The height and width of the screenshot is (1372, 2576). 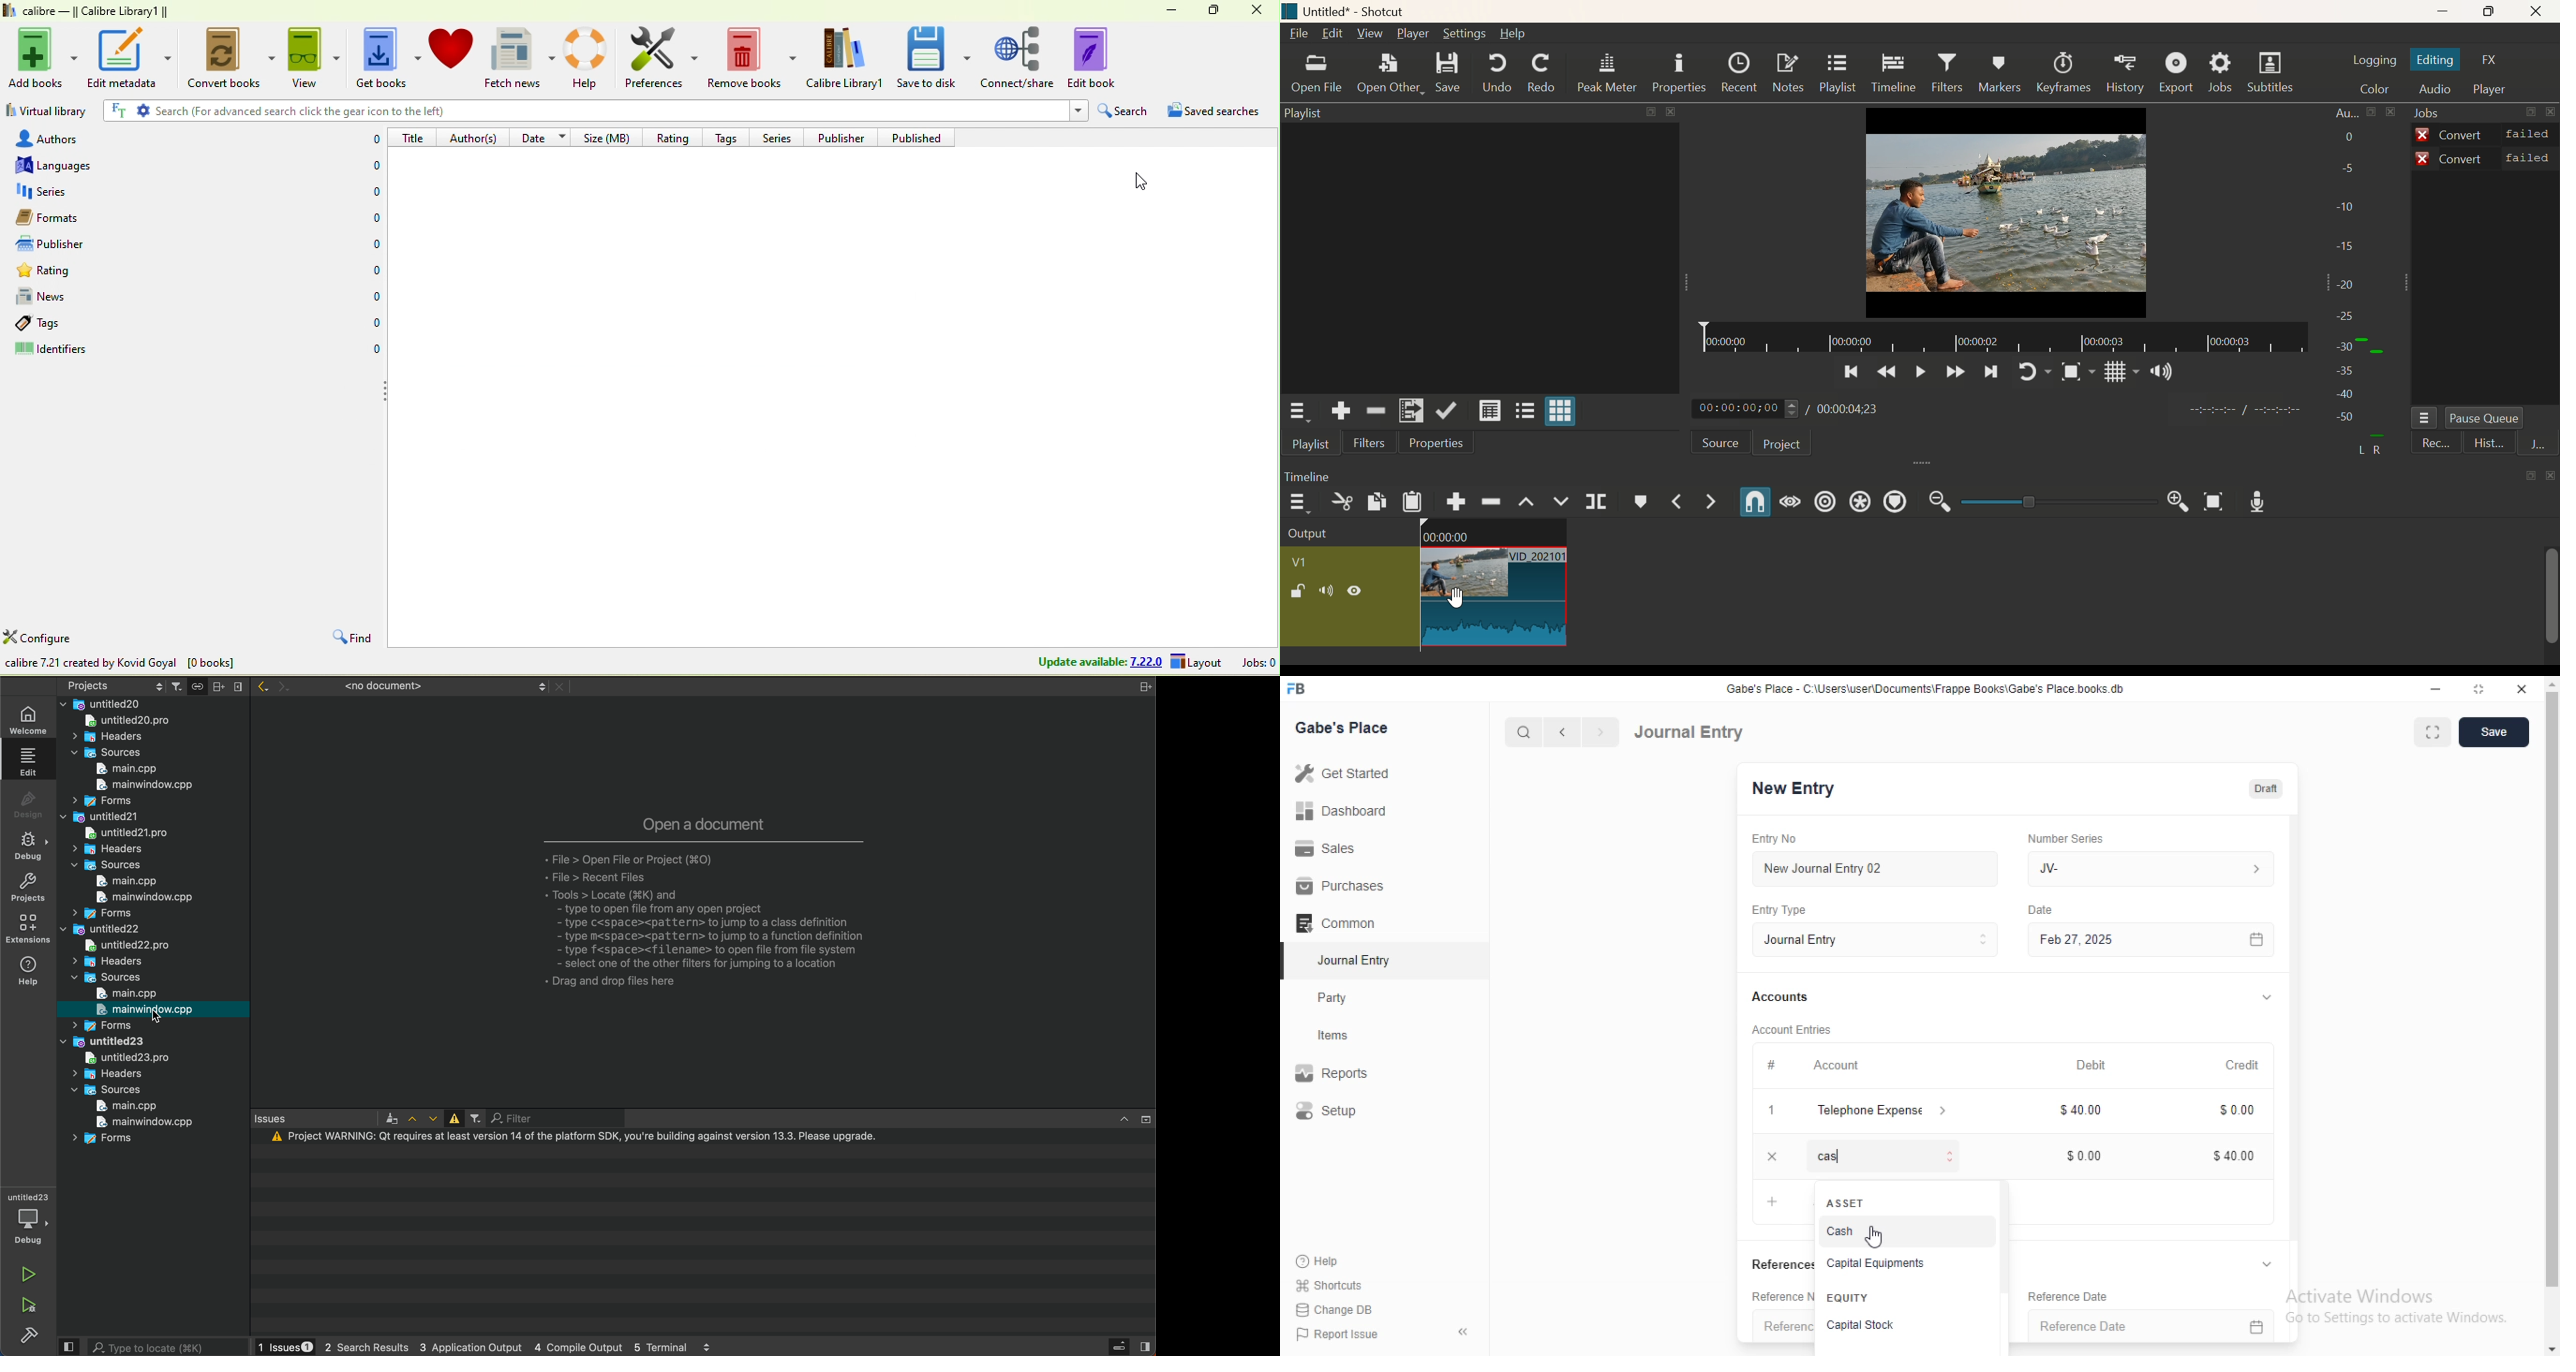 I want to click on next, so click(x=281, y=683).